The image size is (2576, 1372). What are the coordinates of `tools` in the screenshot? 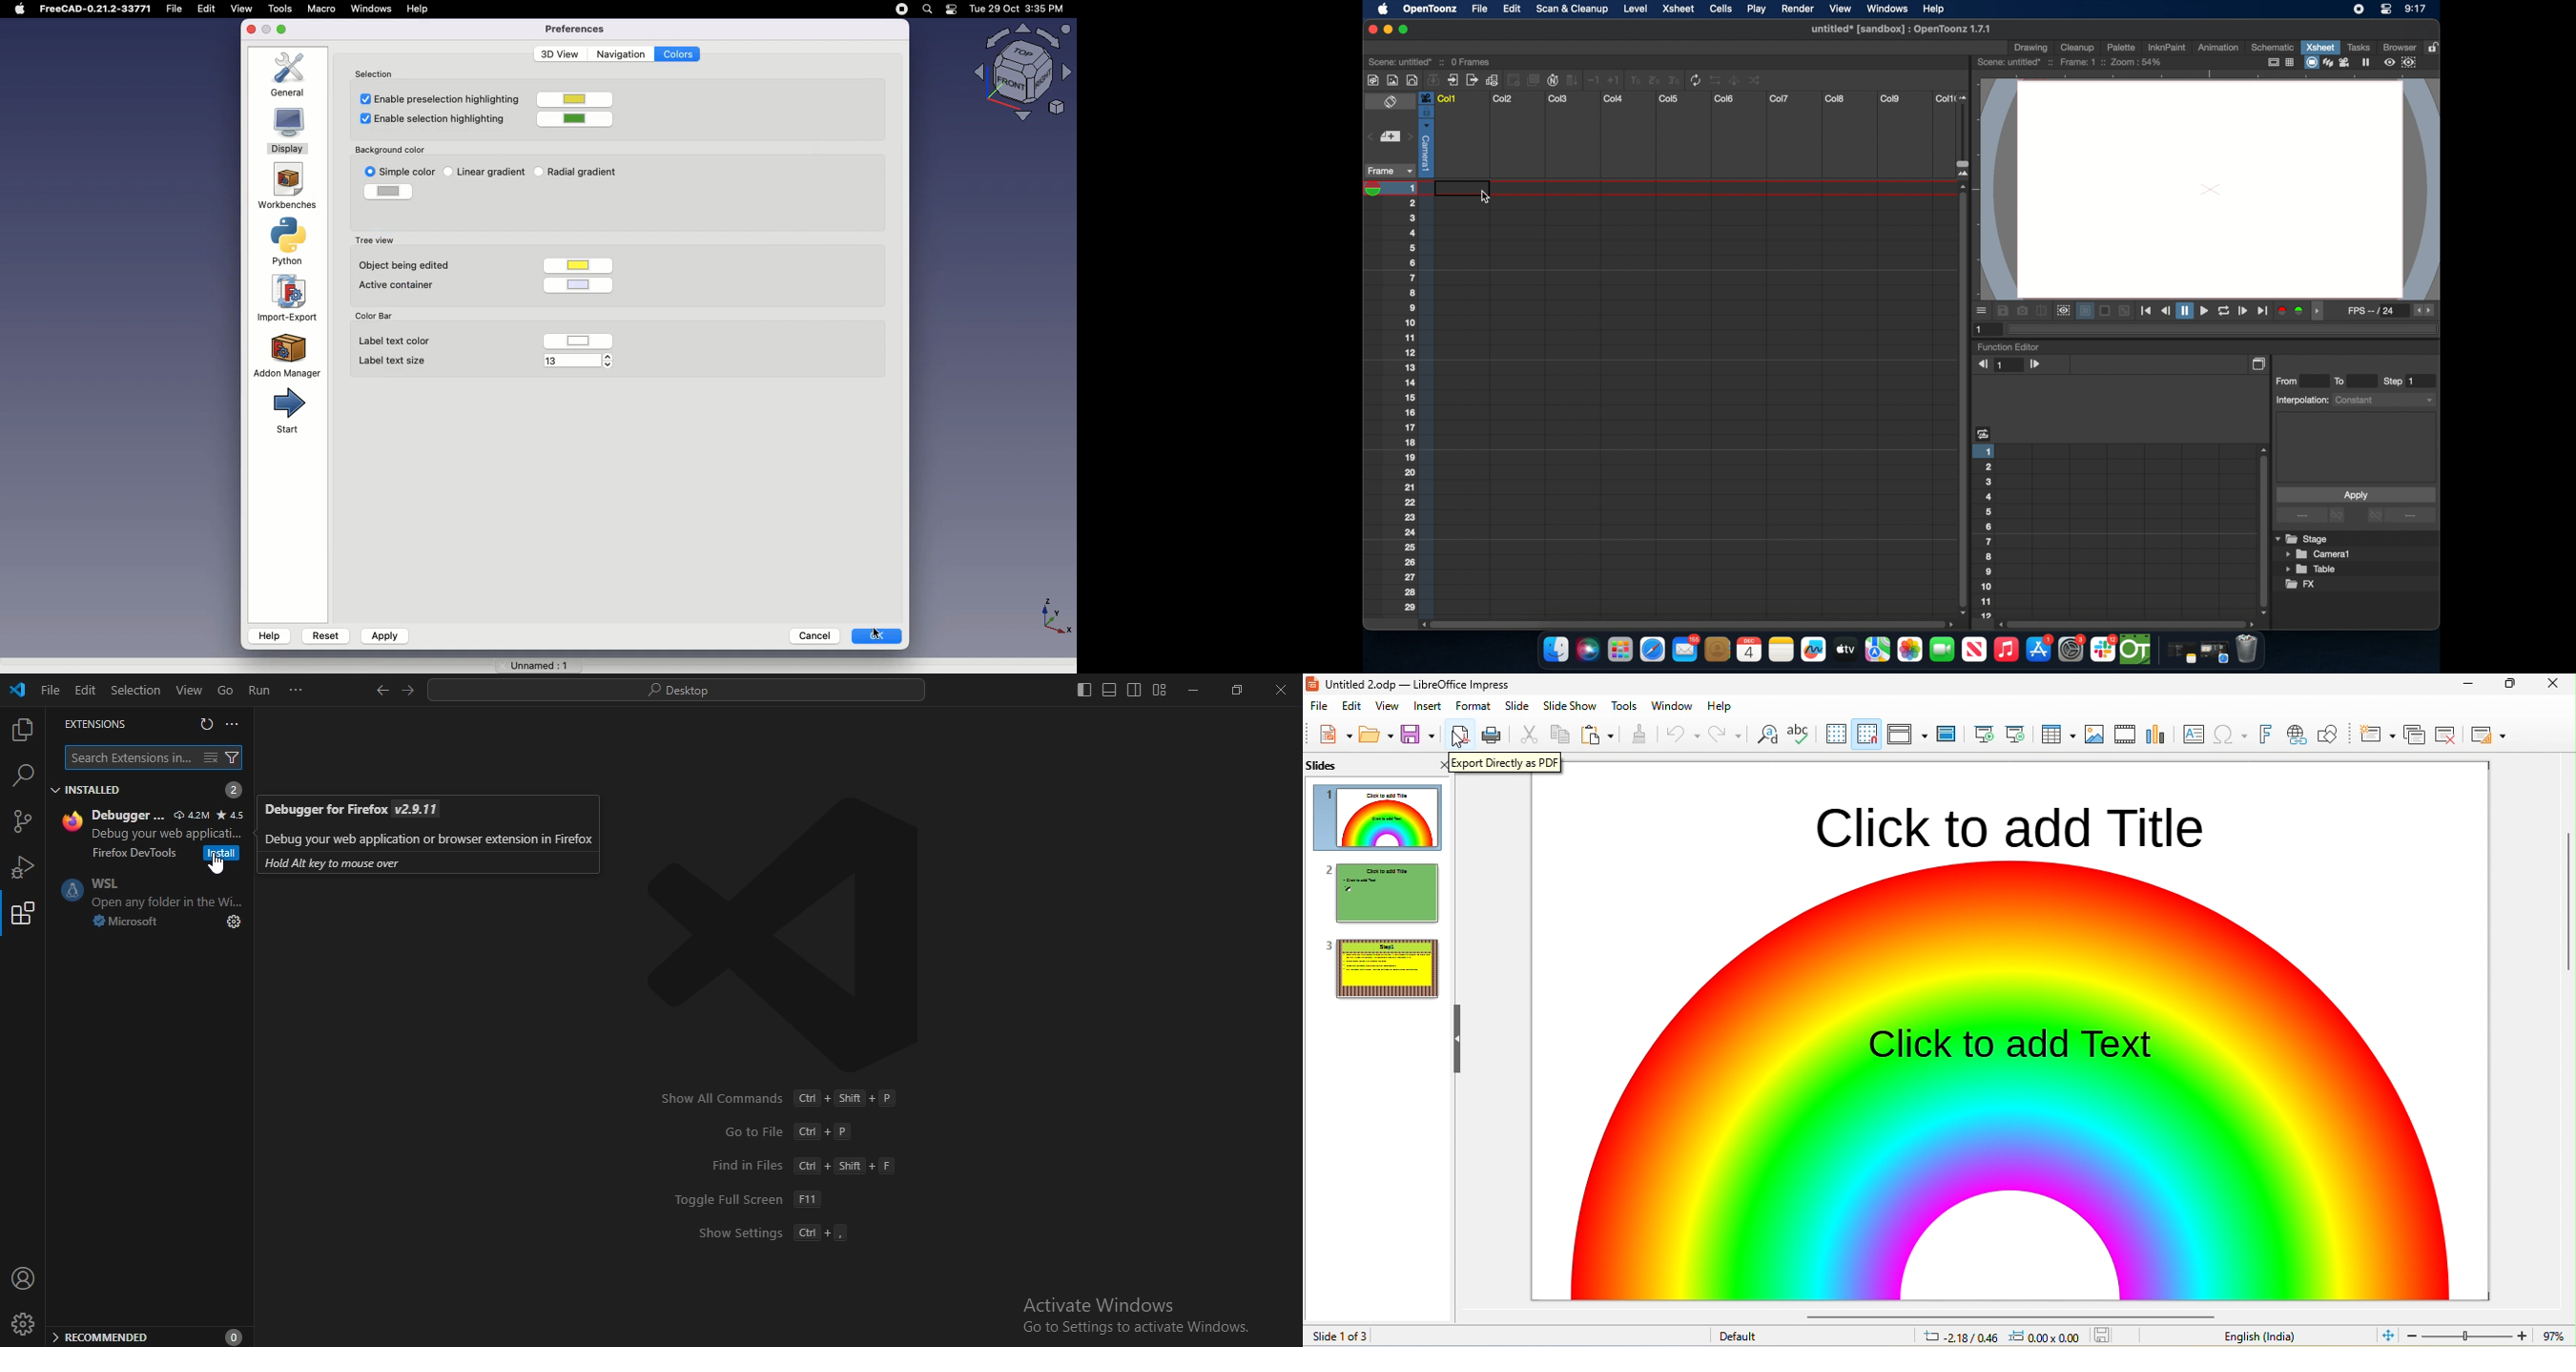 It's located at (1623, 705).